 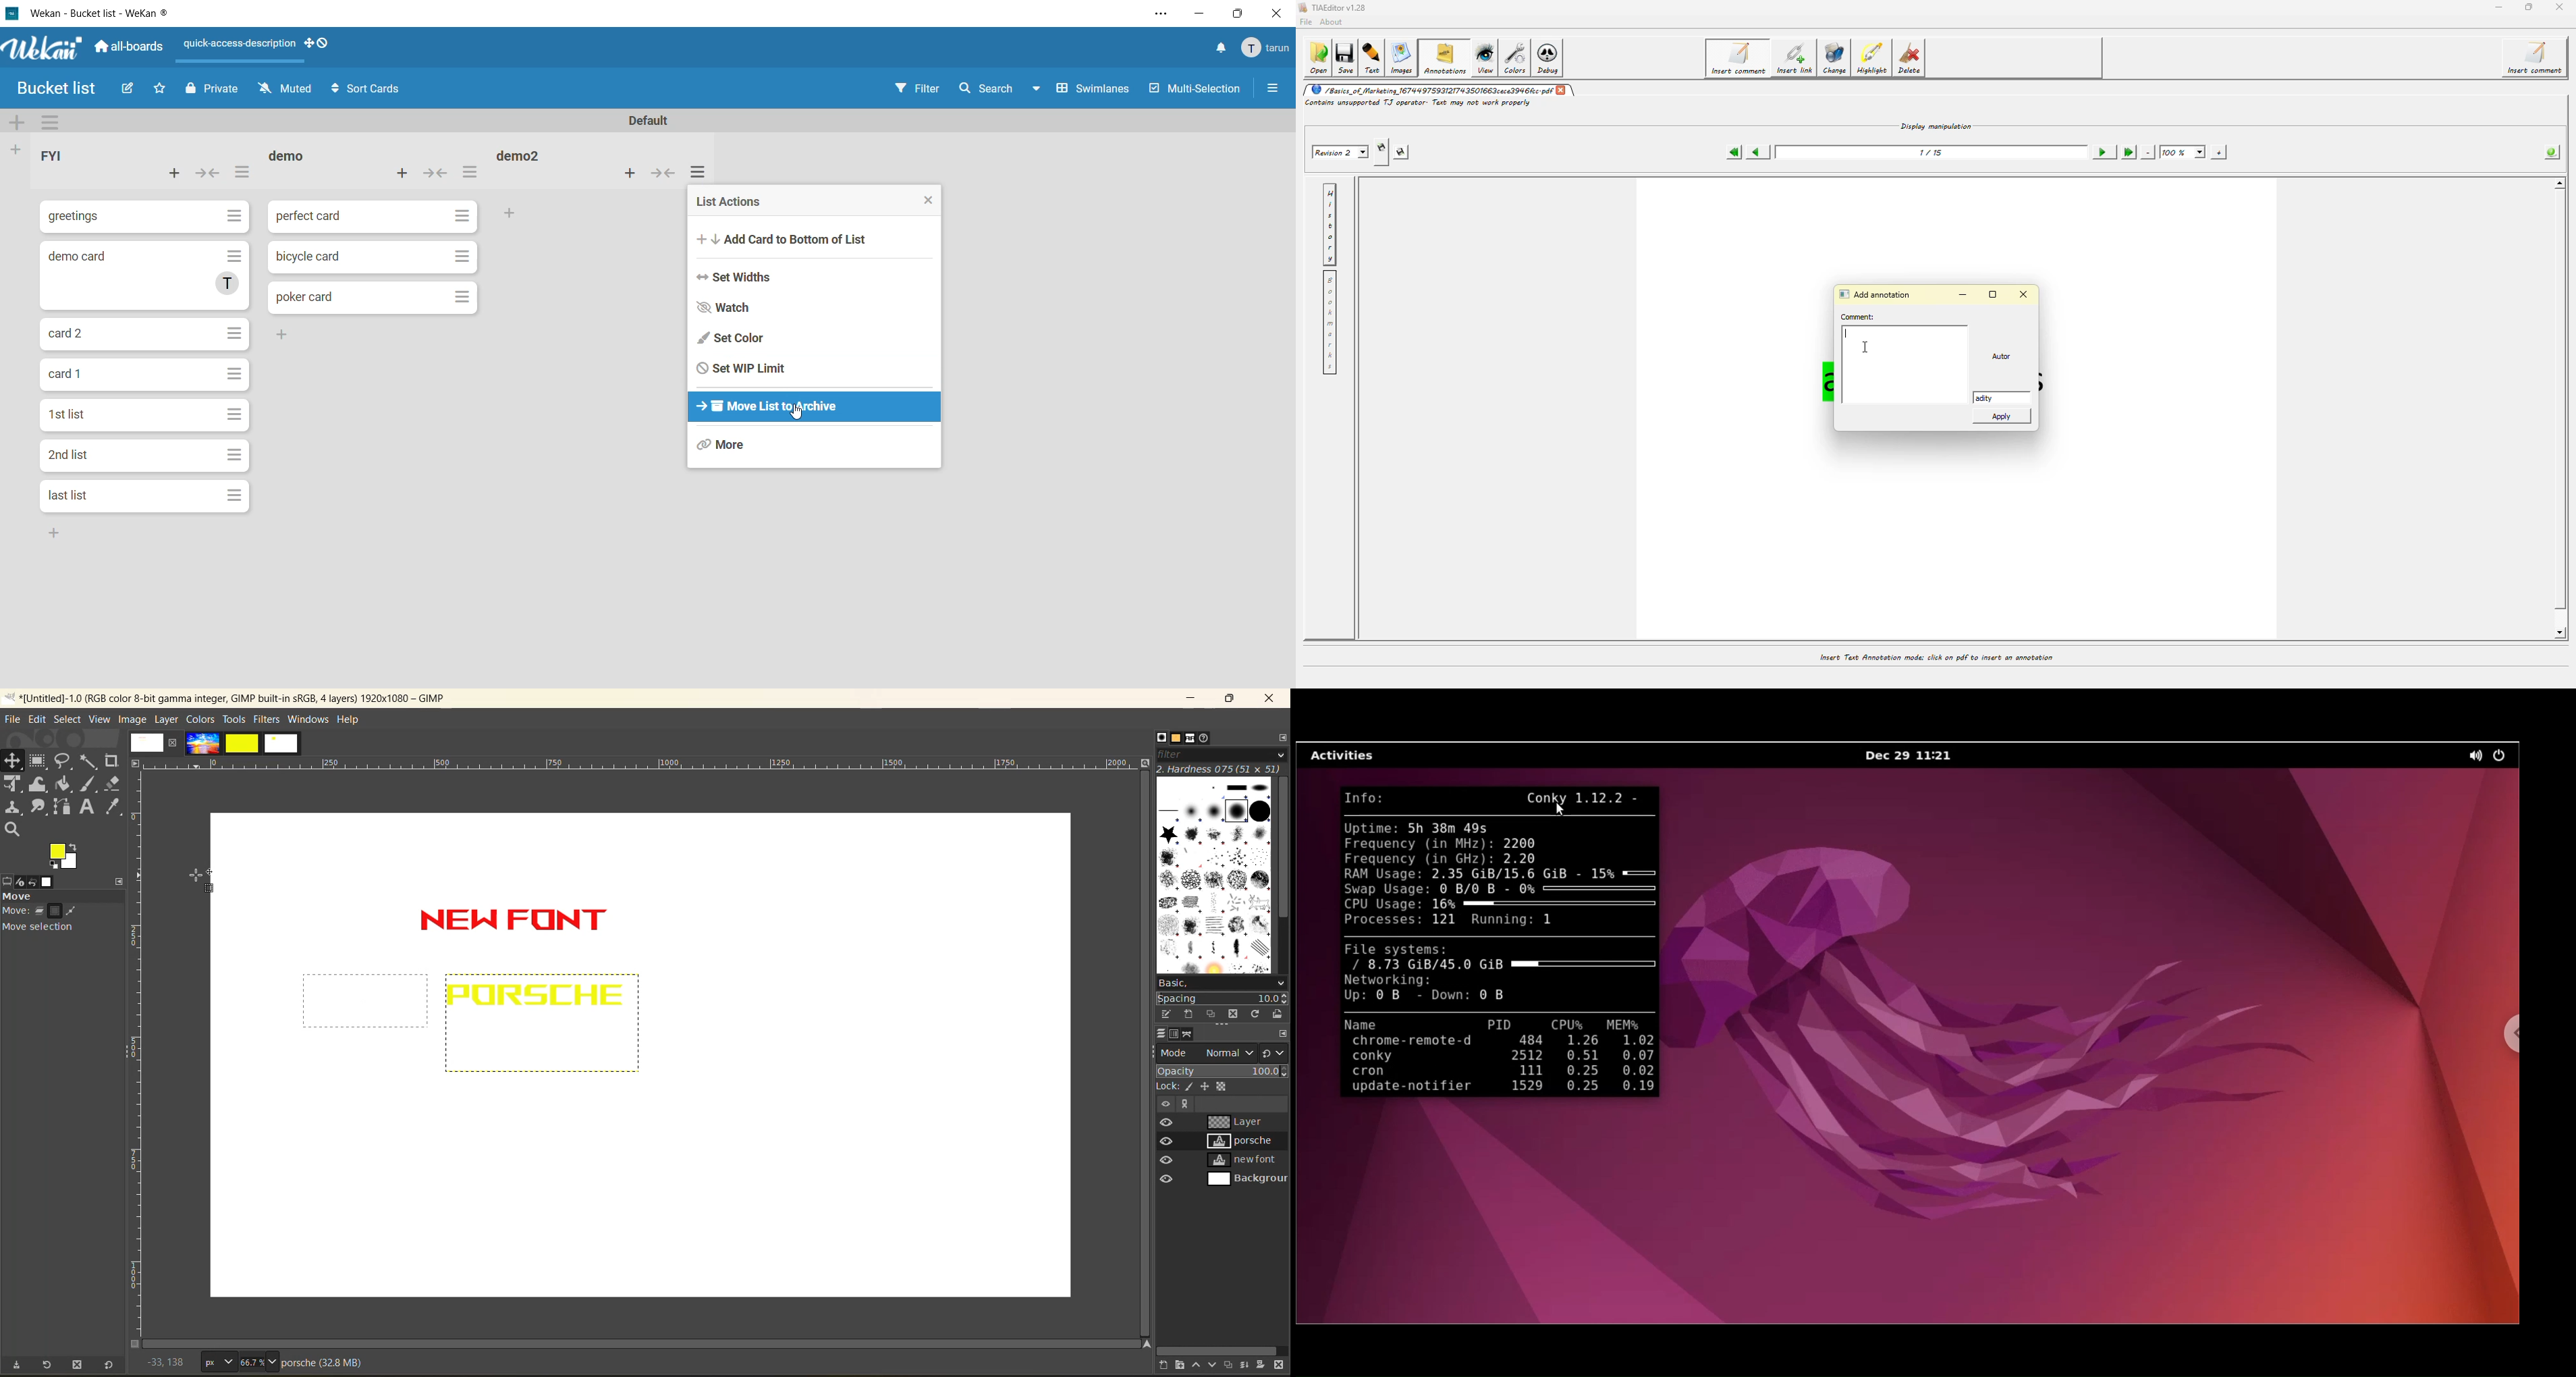 I want to click on add list, so click(x=16, y=151).